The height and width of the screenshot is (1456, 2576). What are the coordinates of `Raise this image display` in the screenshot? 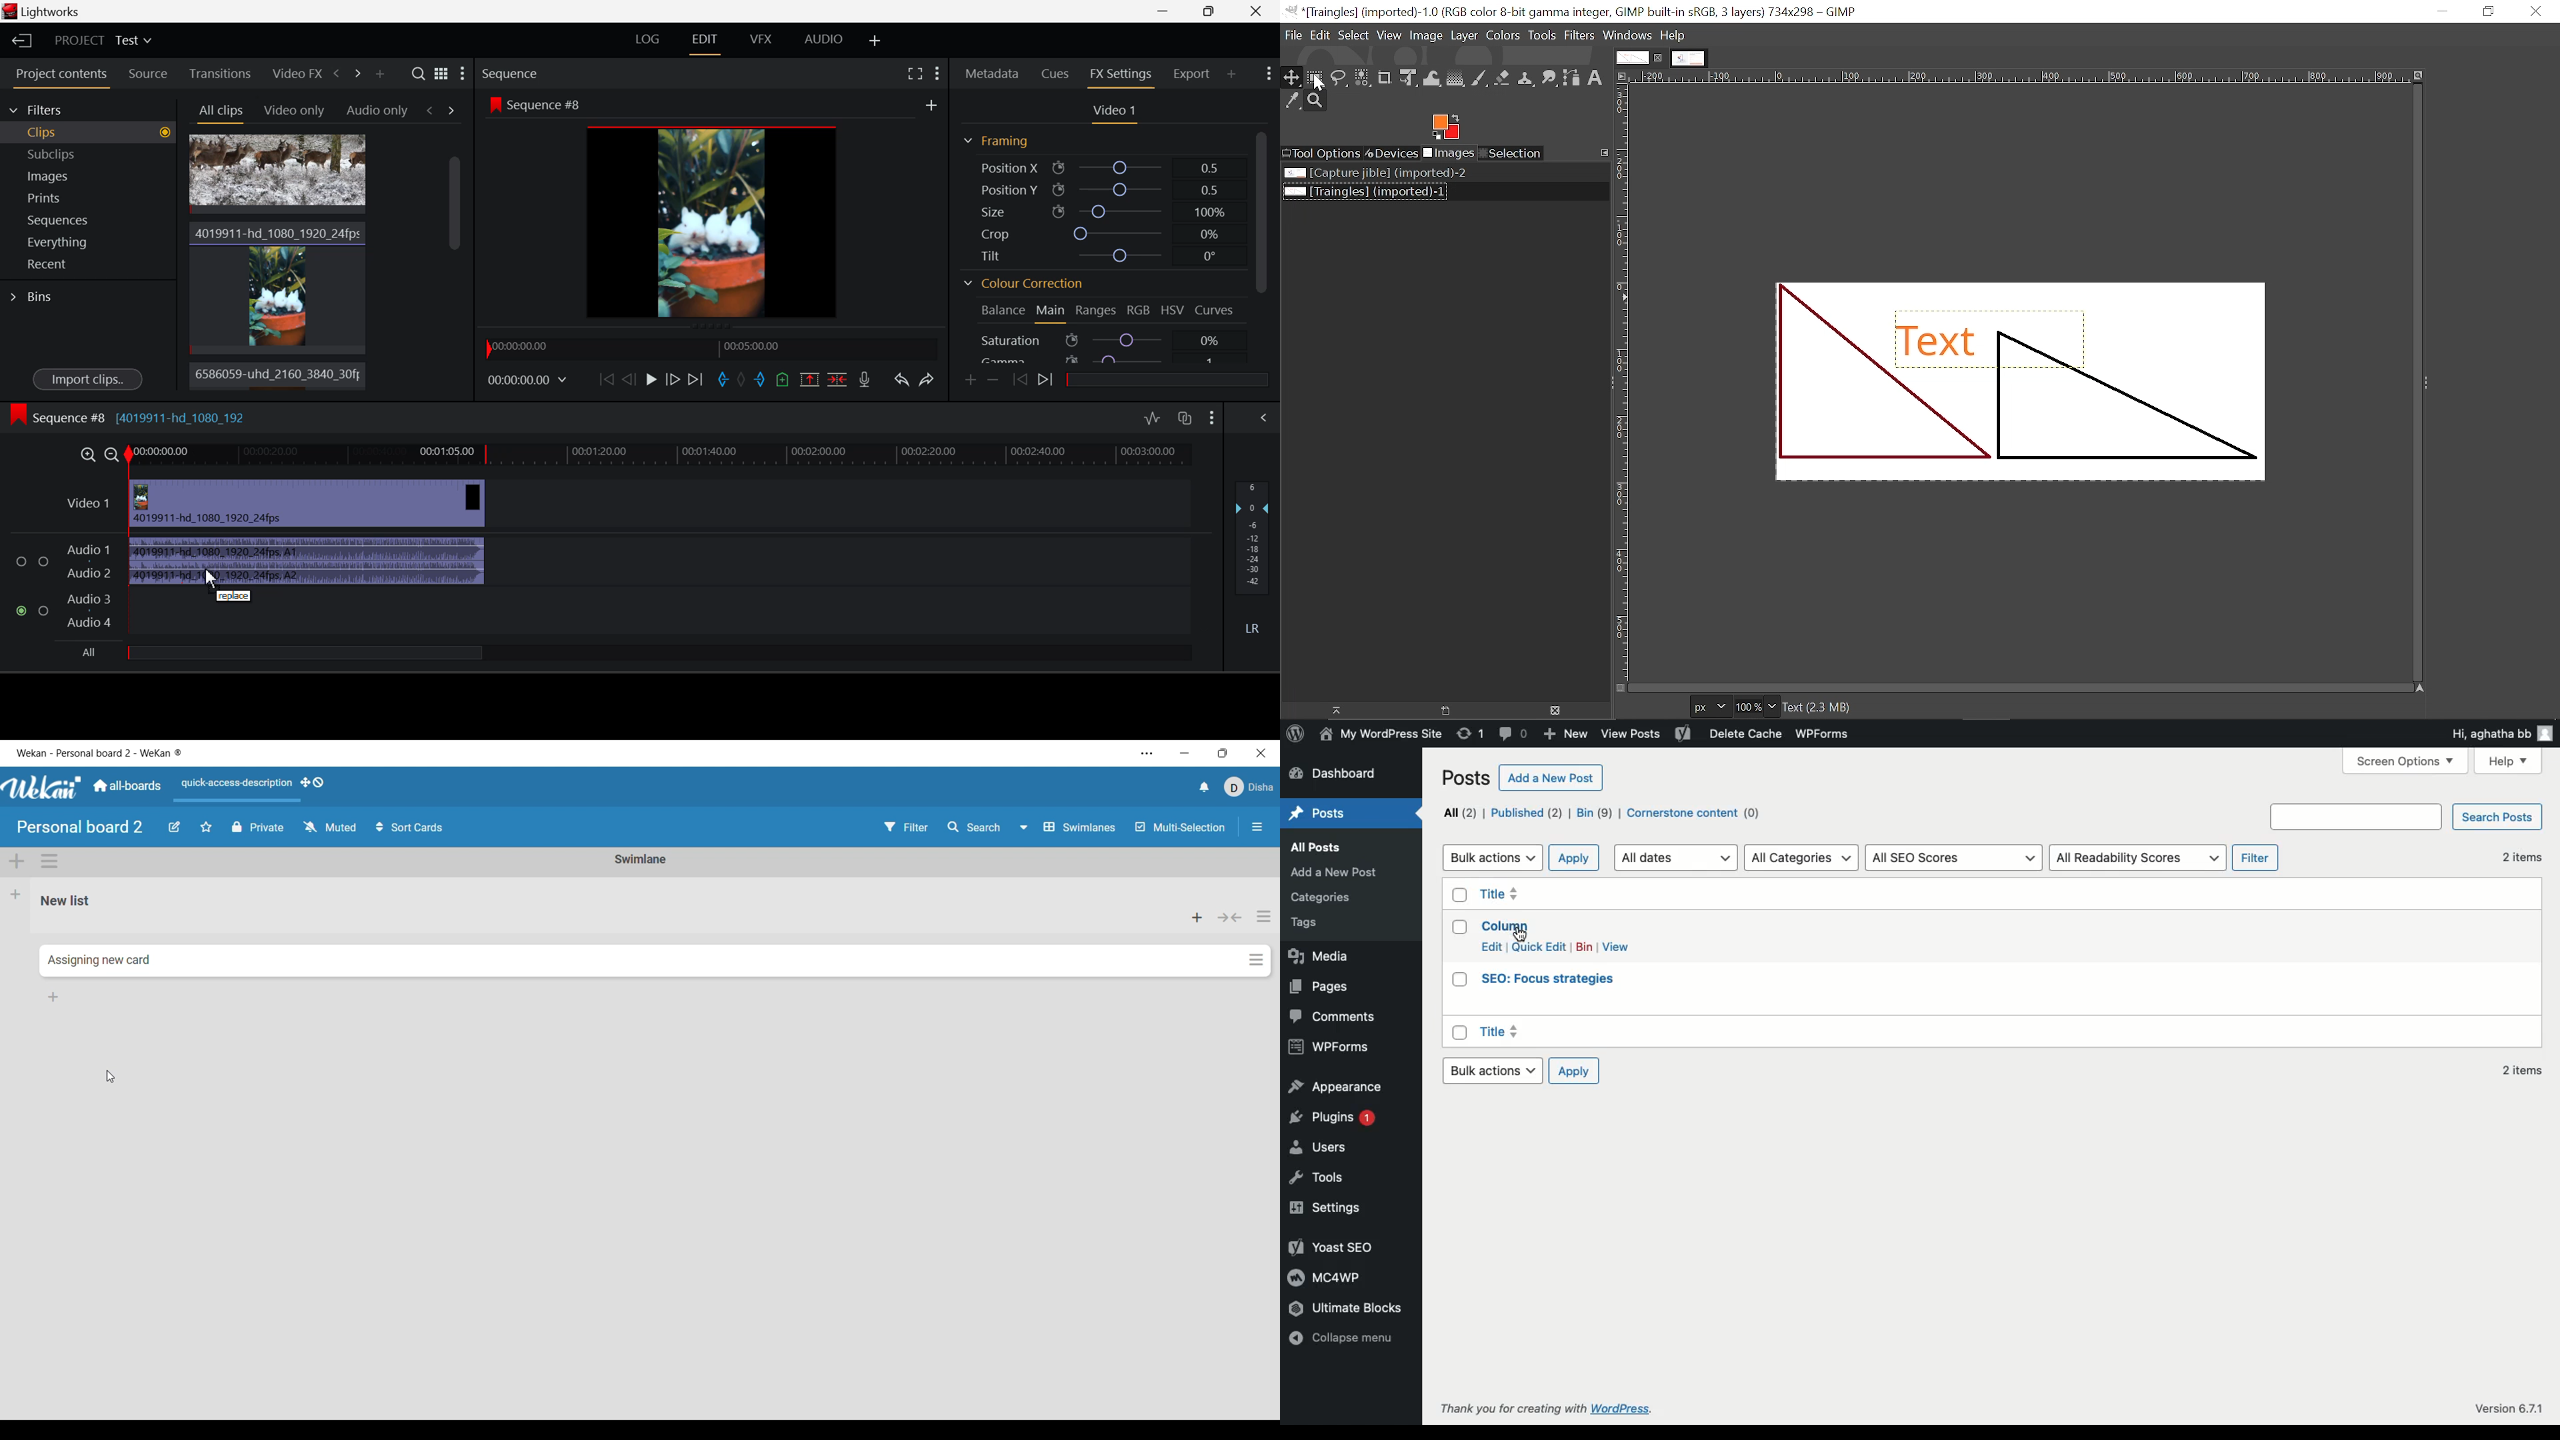 It's located at (1334, 710).